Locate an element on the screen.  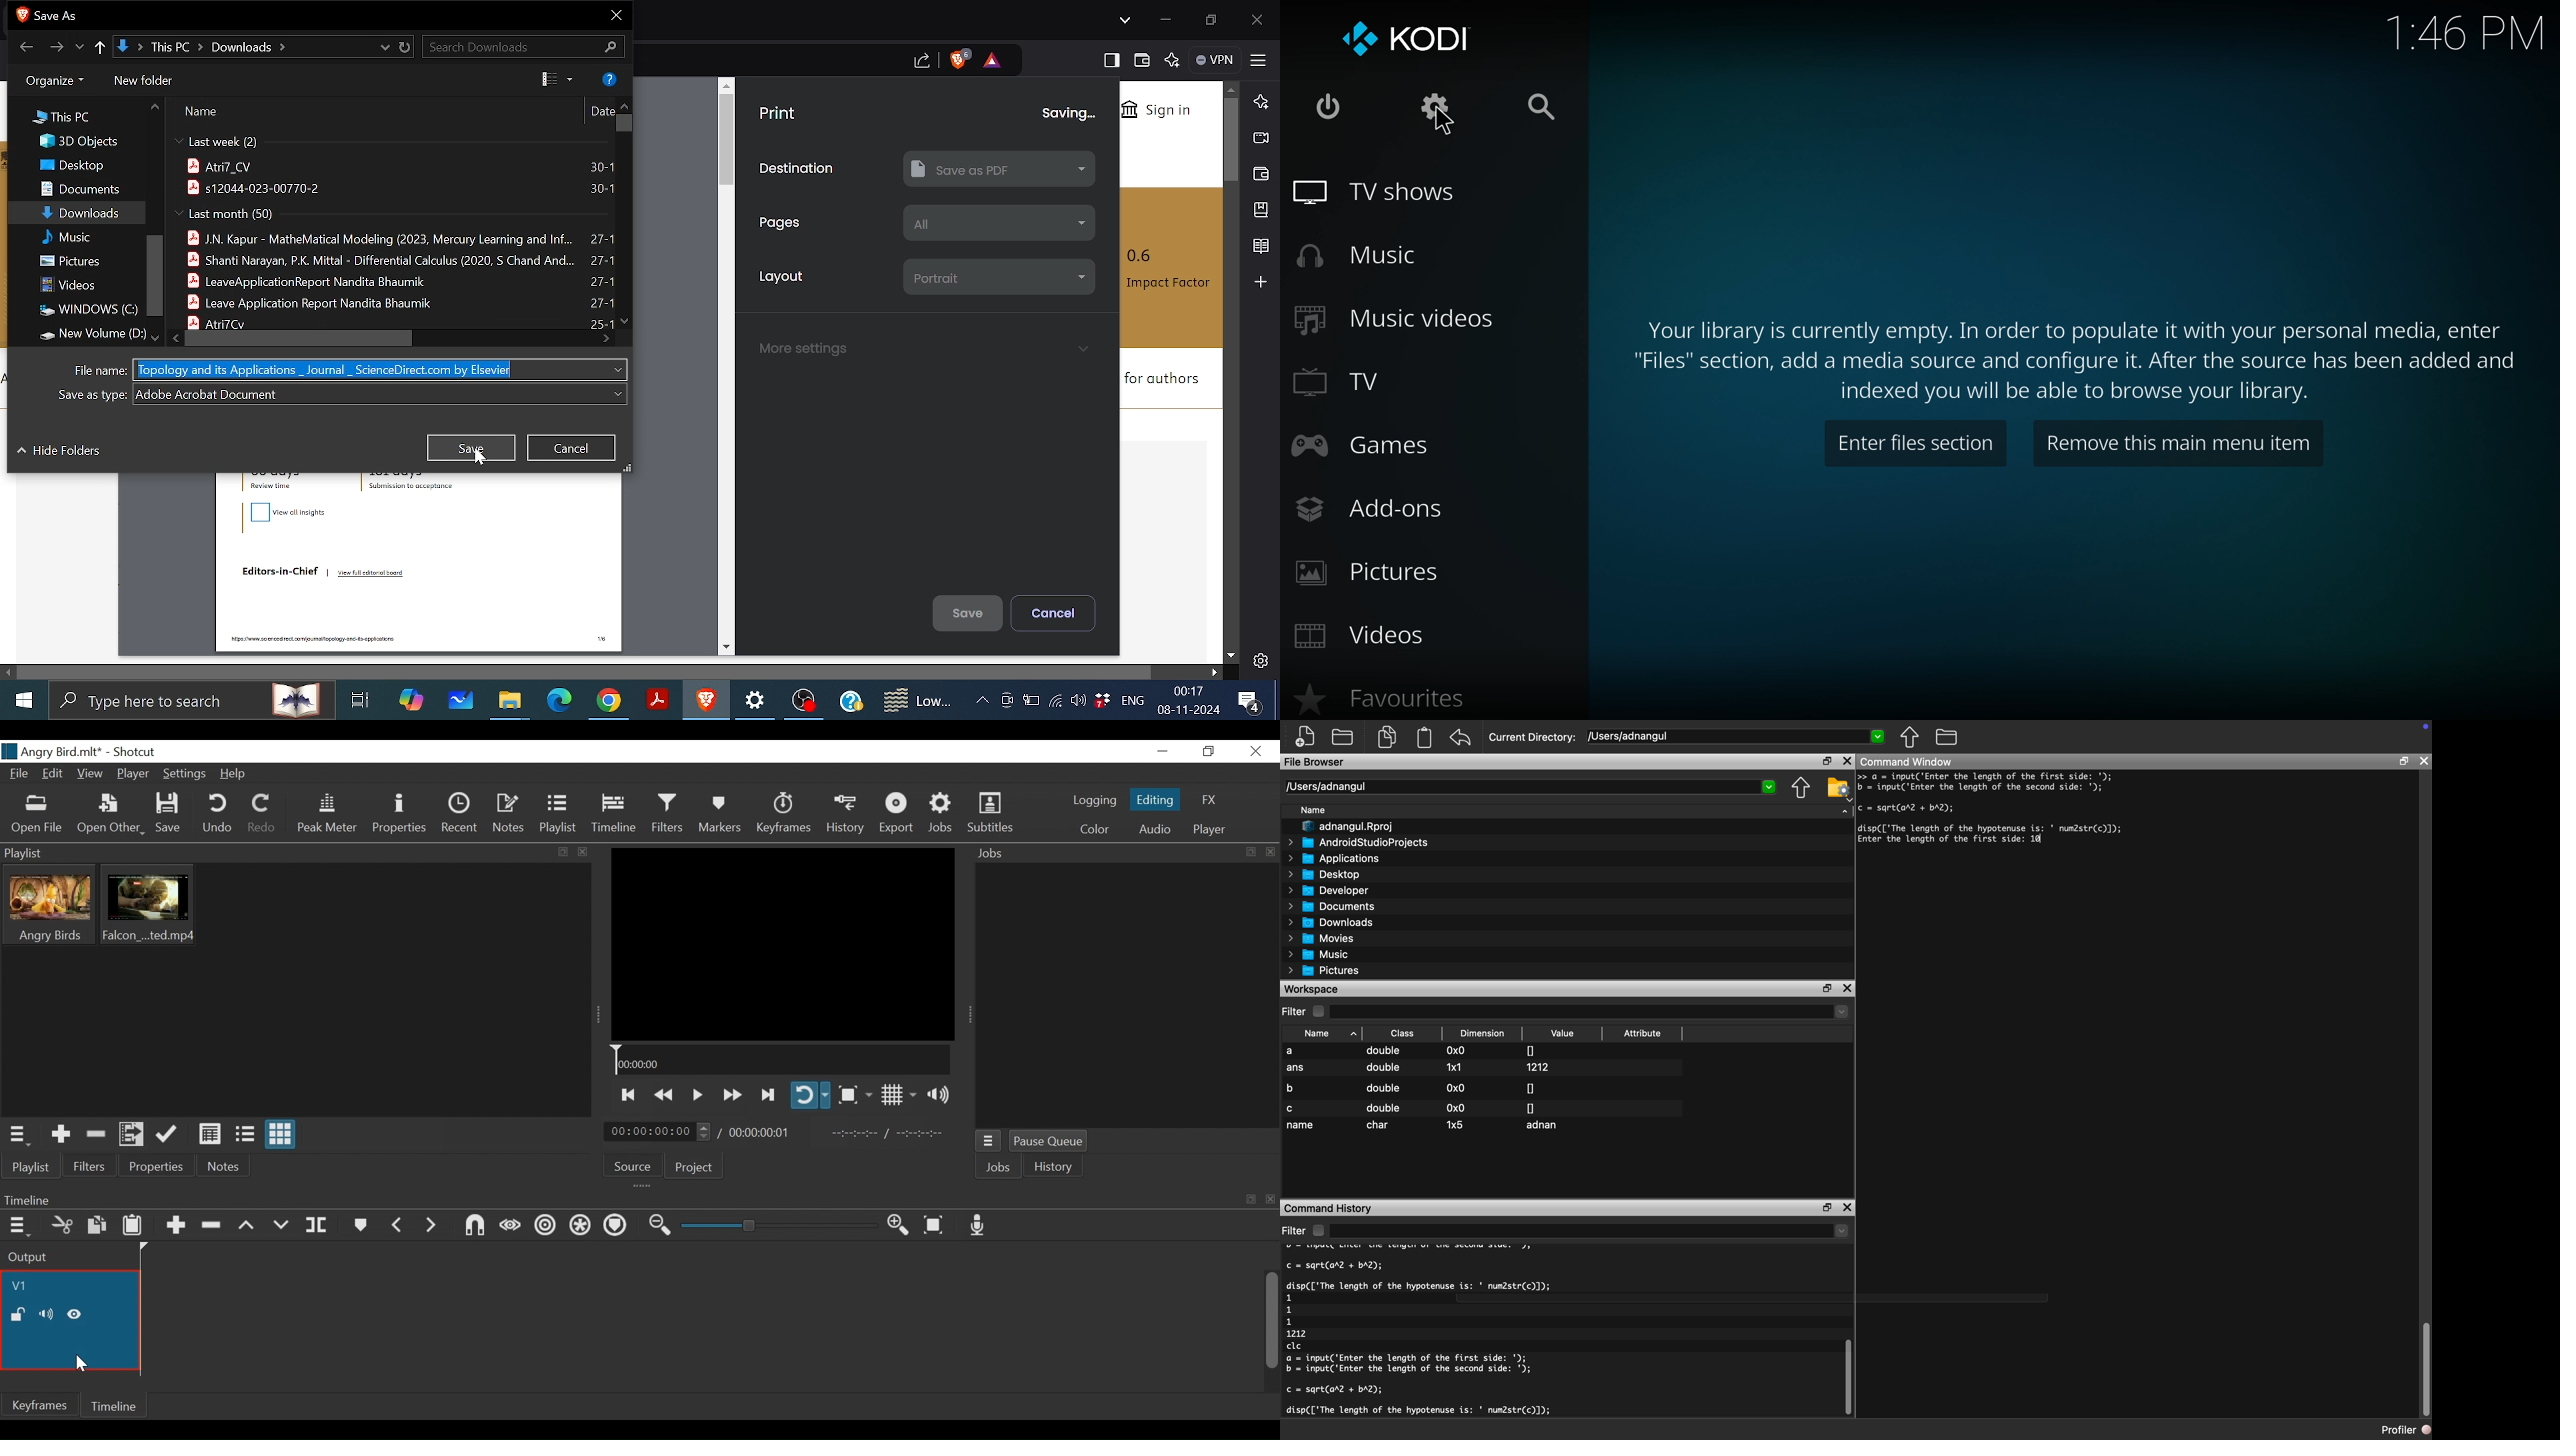
remove item is located at coordinates (2181, 445).